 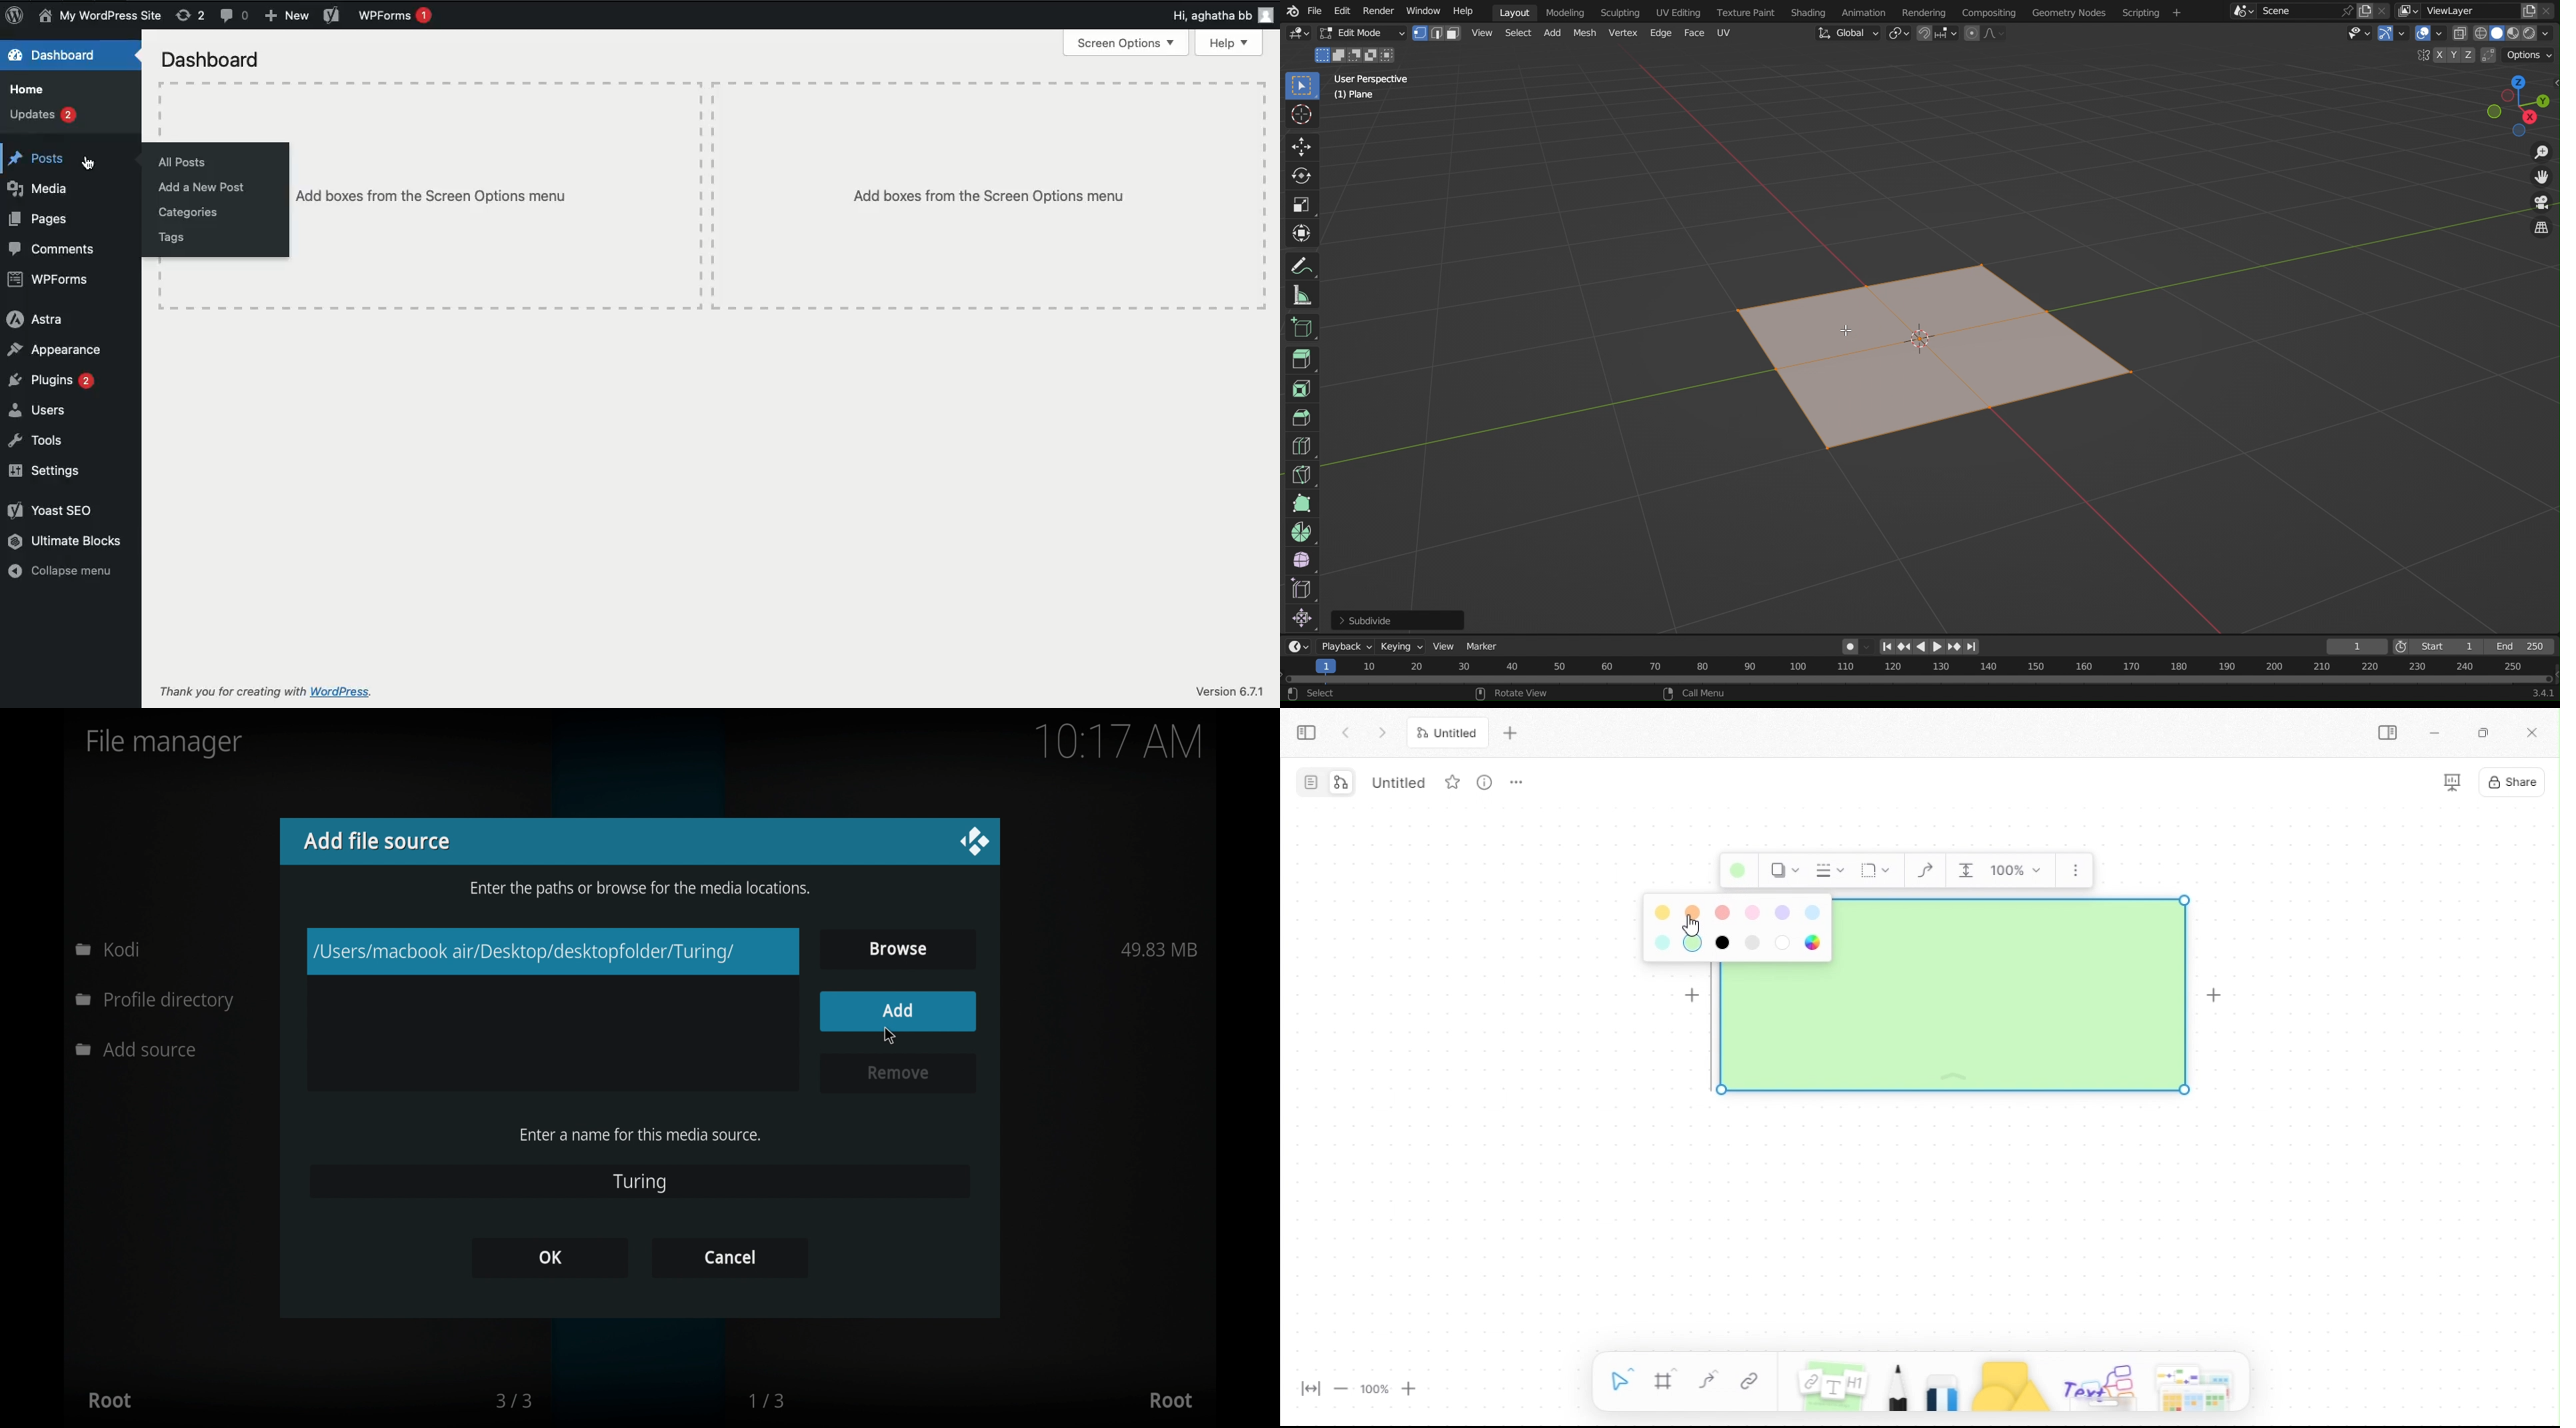 I want to click on Indentation, so click(x=1966, y=871).